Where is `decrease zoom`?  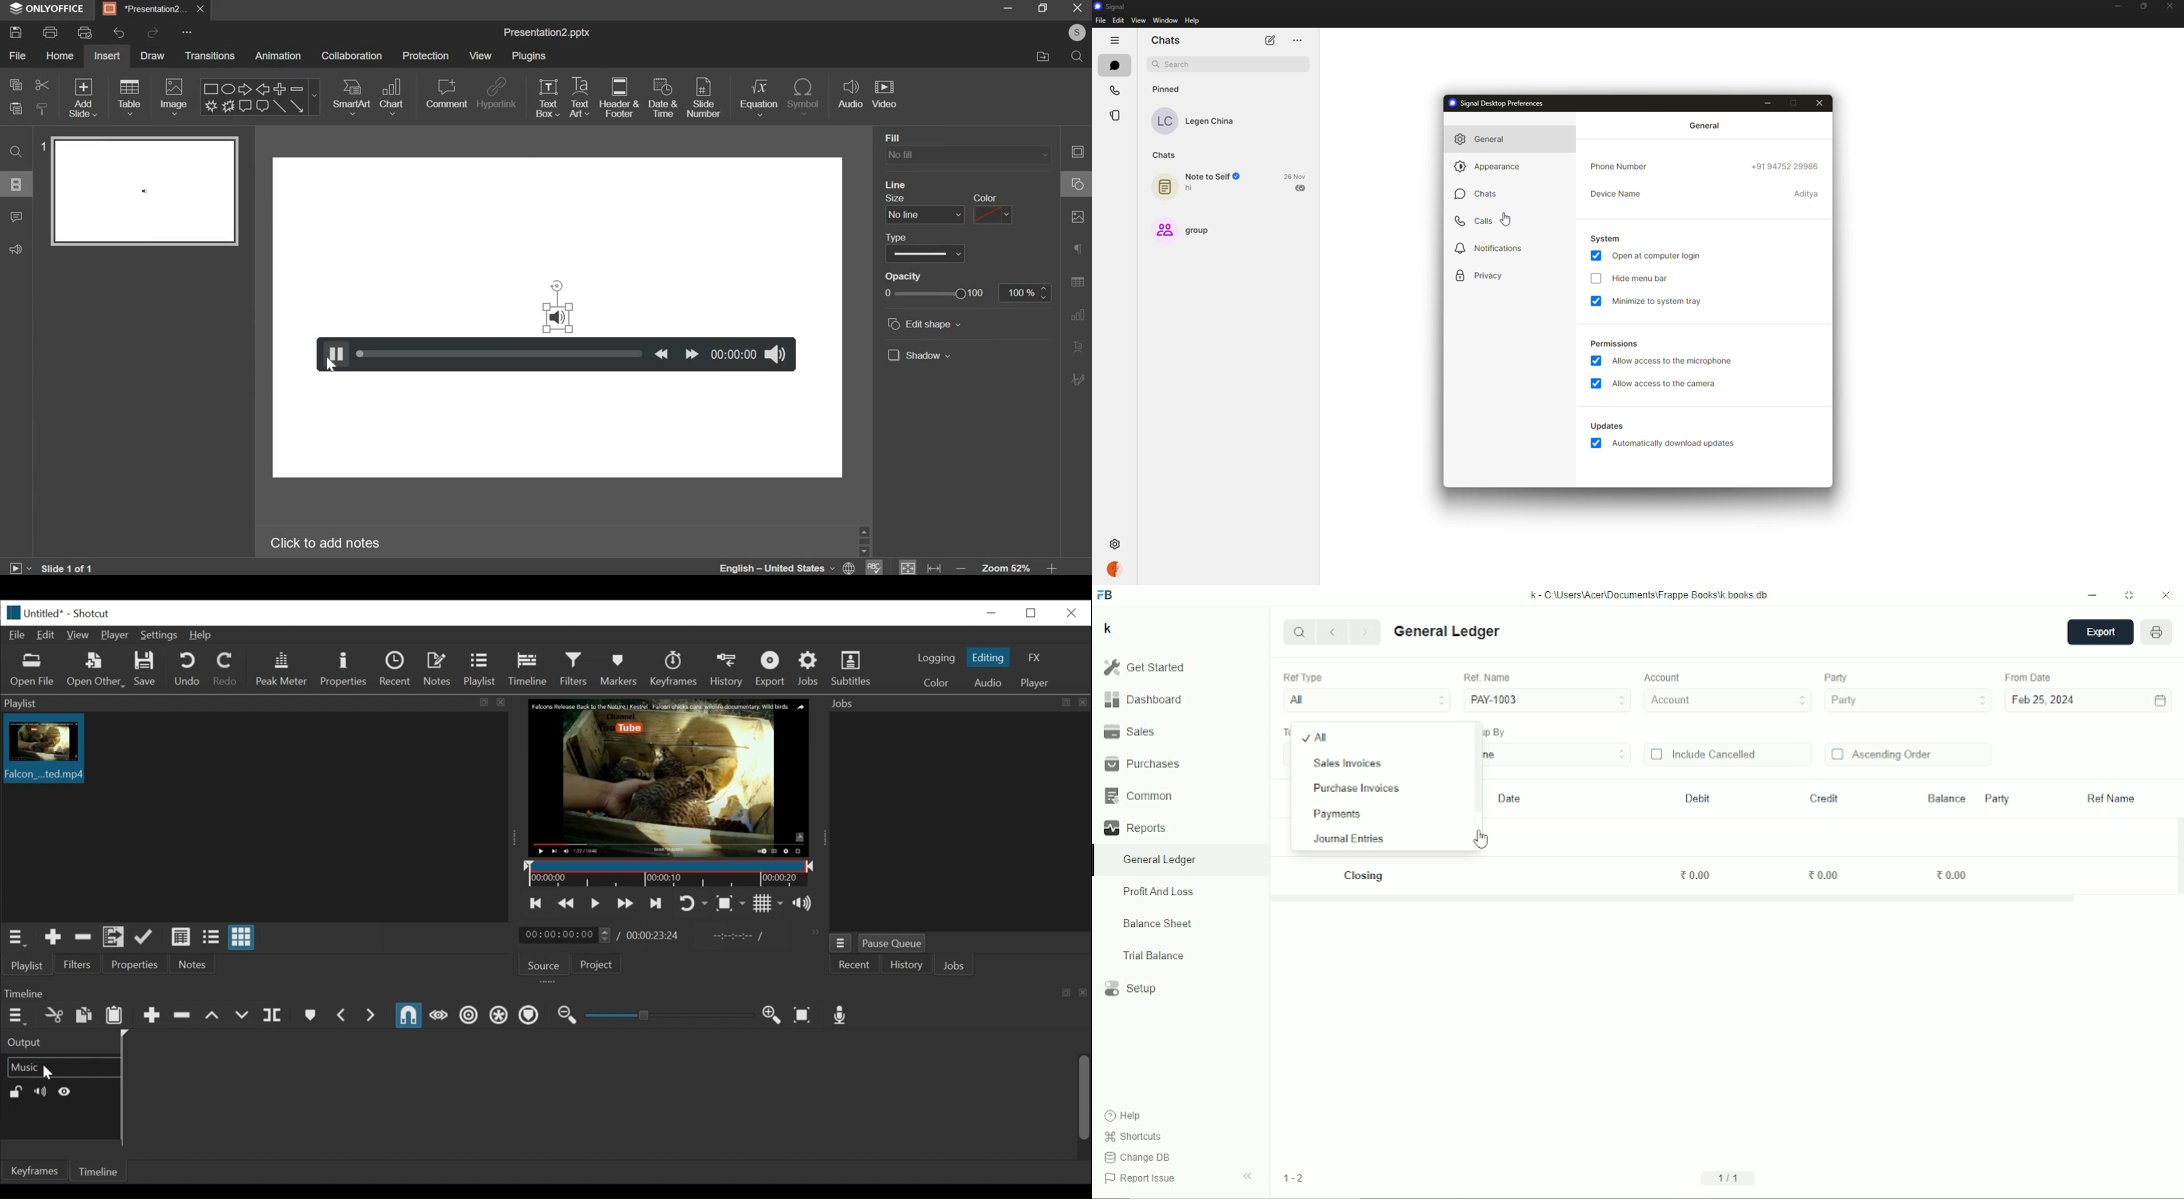 decrease zoom is located at coordinates (960, 568).